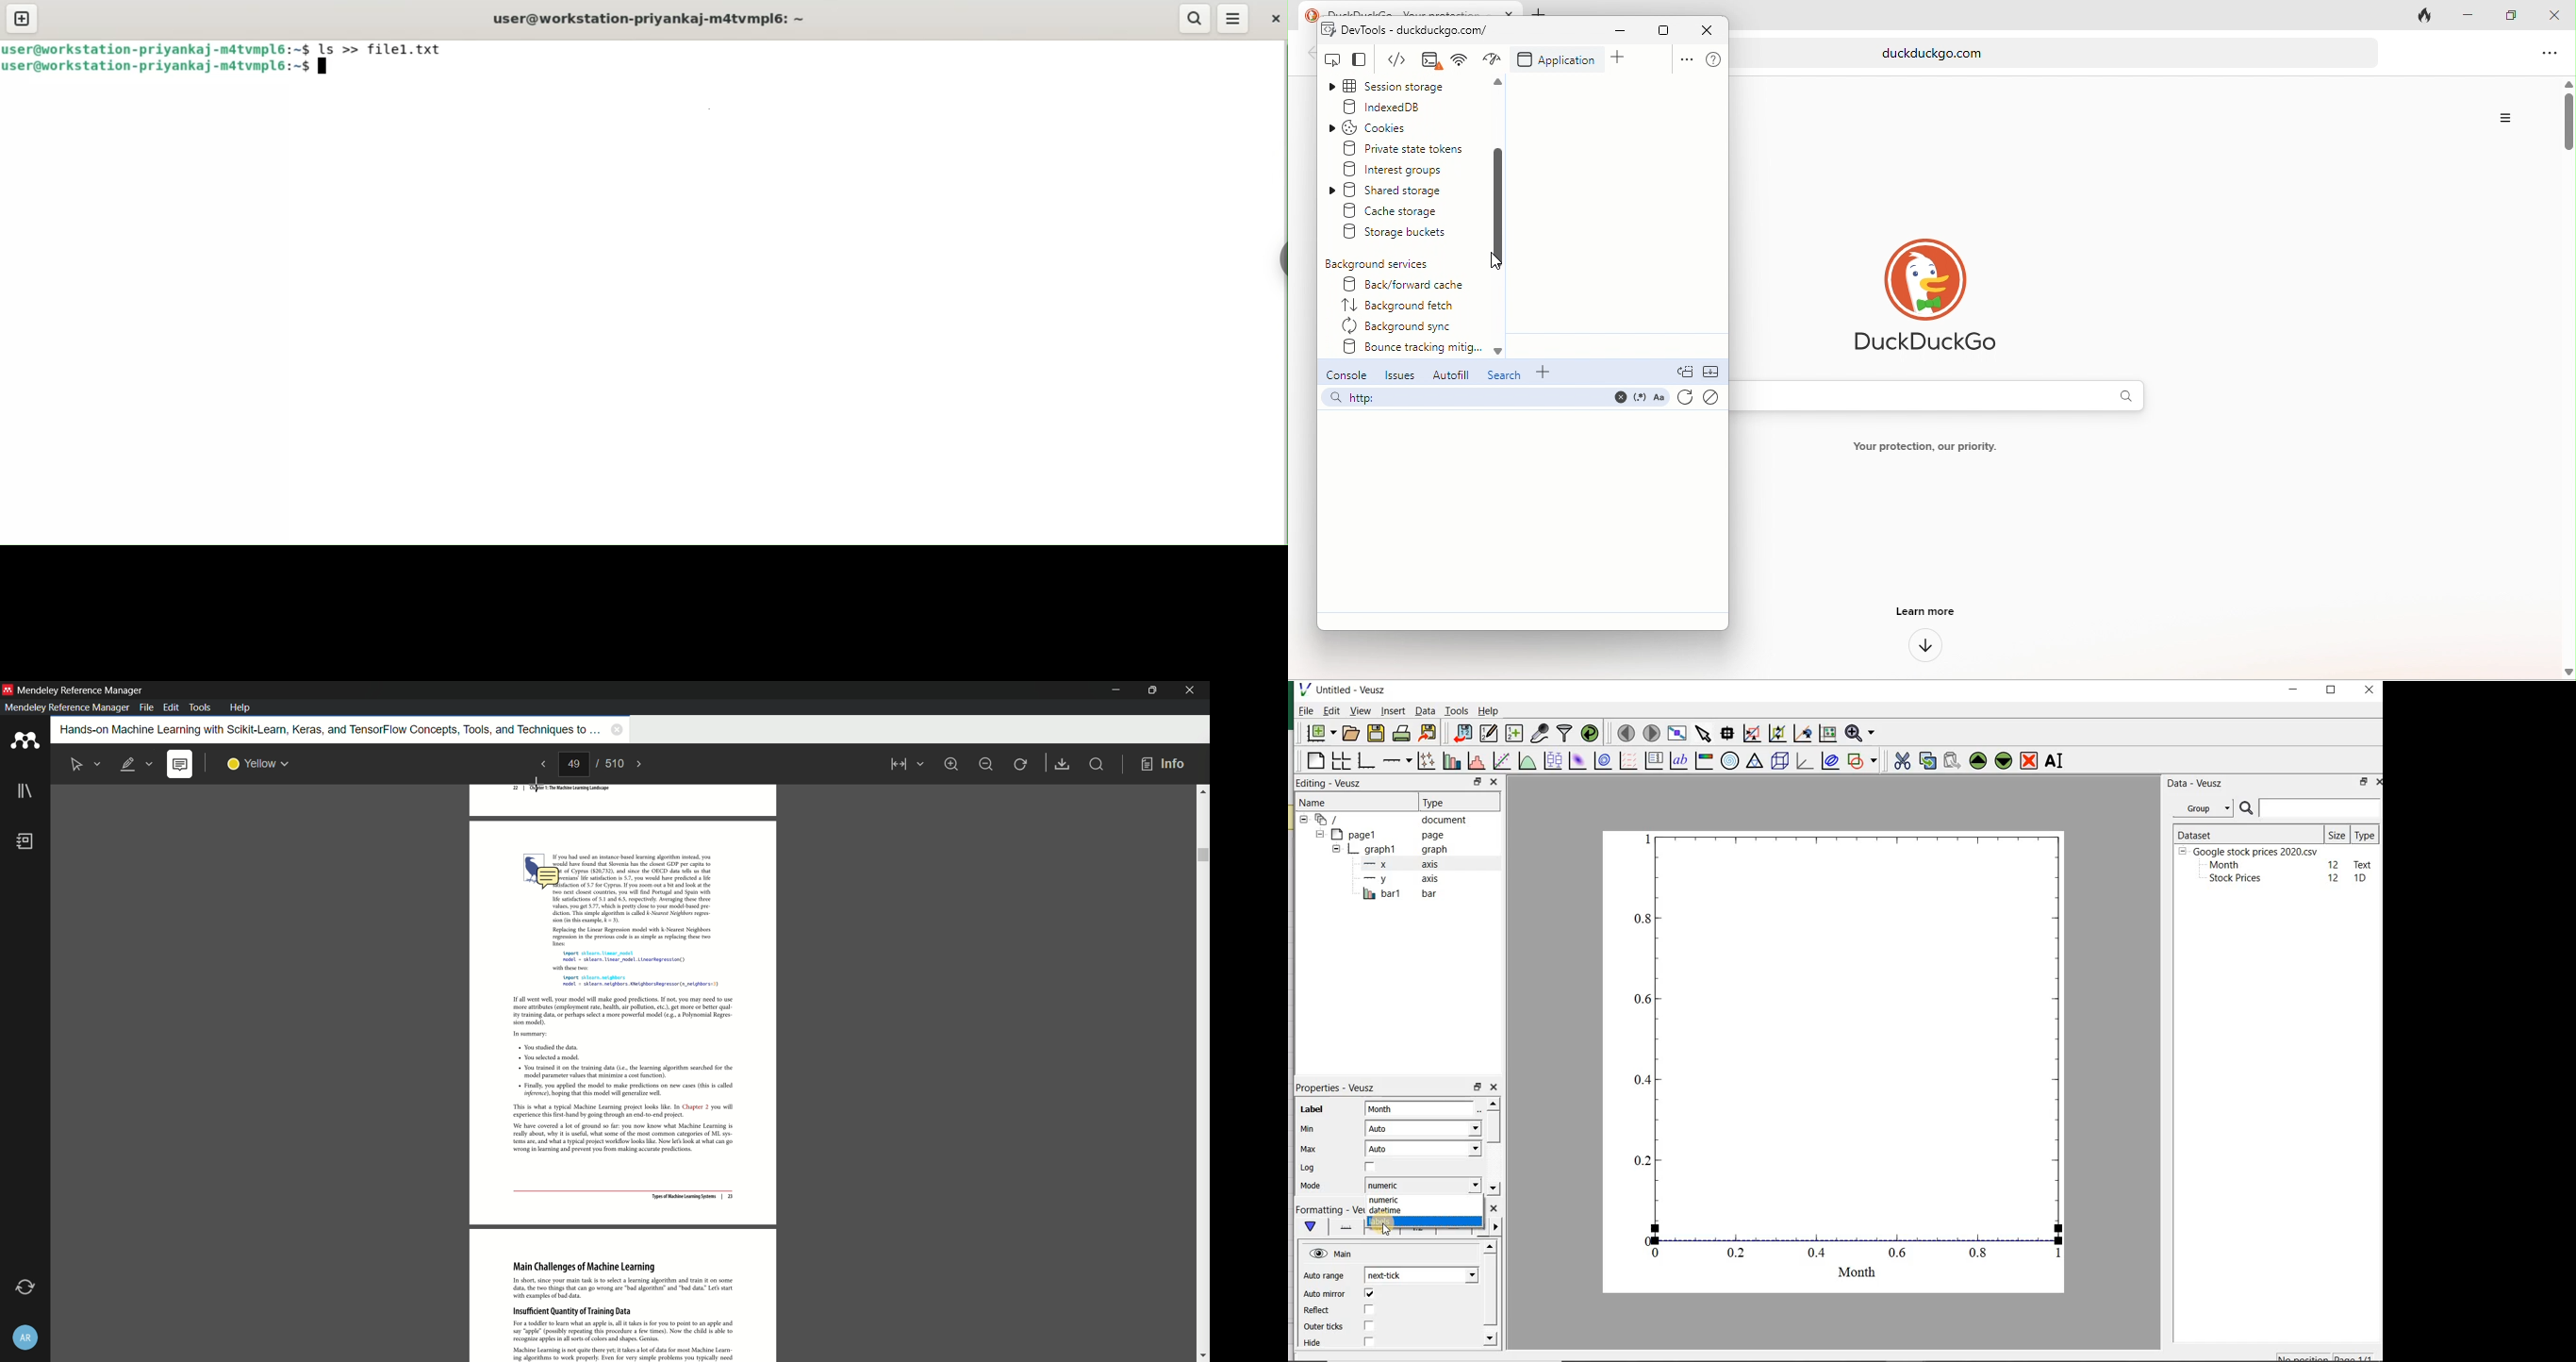  What do you see at coordinates (1714, 60) in the screenshot?
I see `help` at bounding box center [1714, 60].